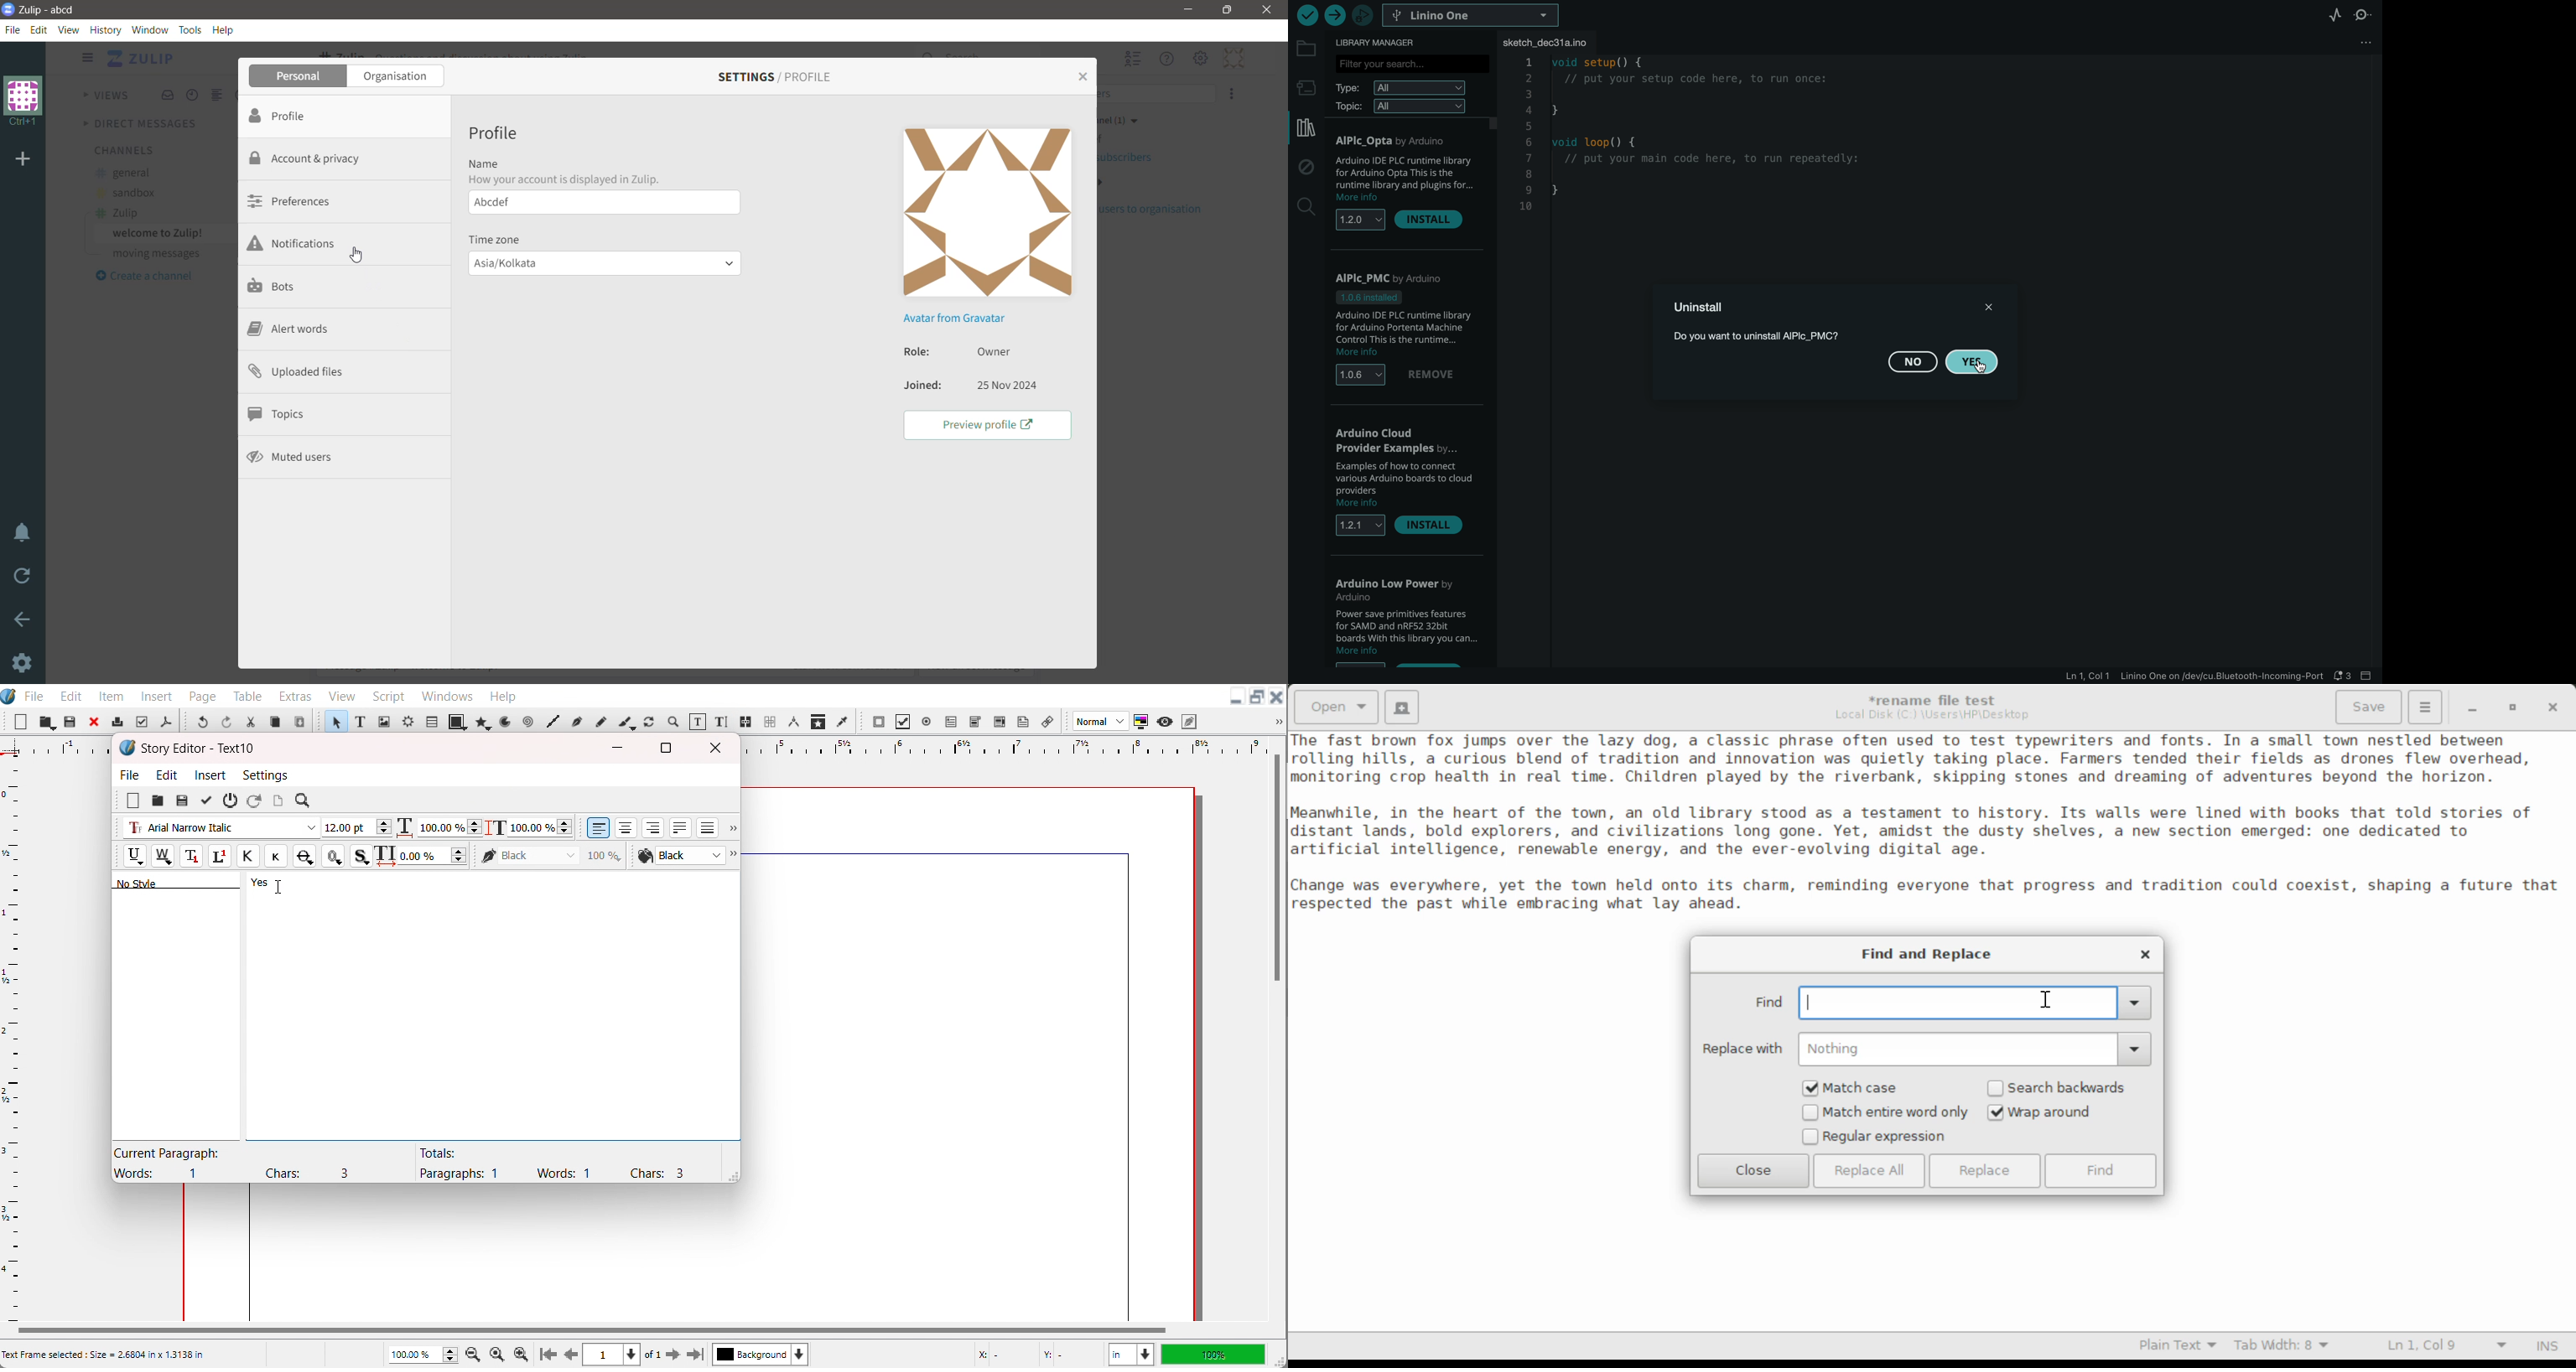 The height and width of the screenshot is (1372, 2576). What do you see at coordinates (2551, 707) in the screenshot?
I see `Close Window` at bounding box center [2551, 707].